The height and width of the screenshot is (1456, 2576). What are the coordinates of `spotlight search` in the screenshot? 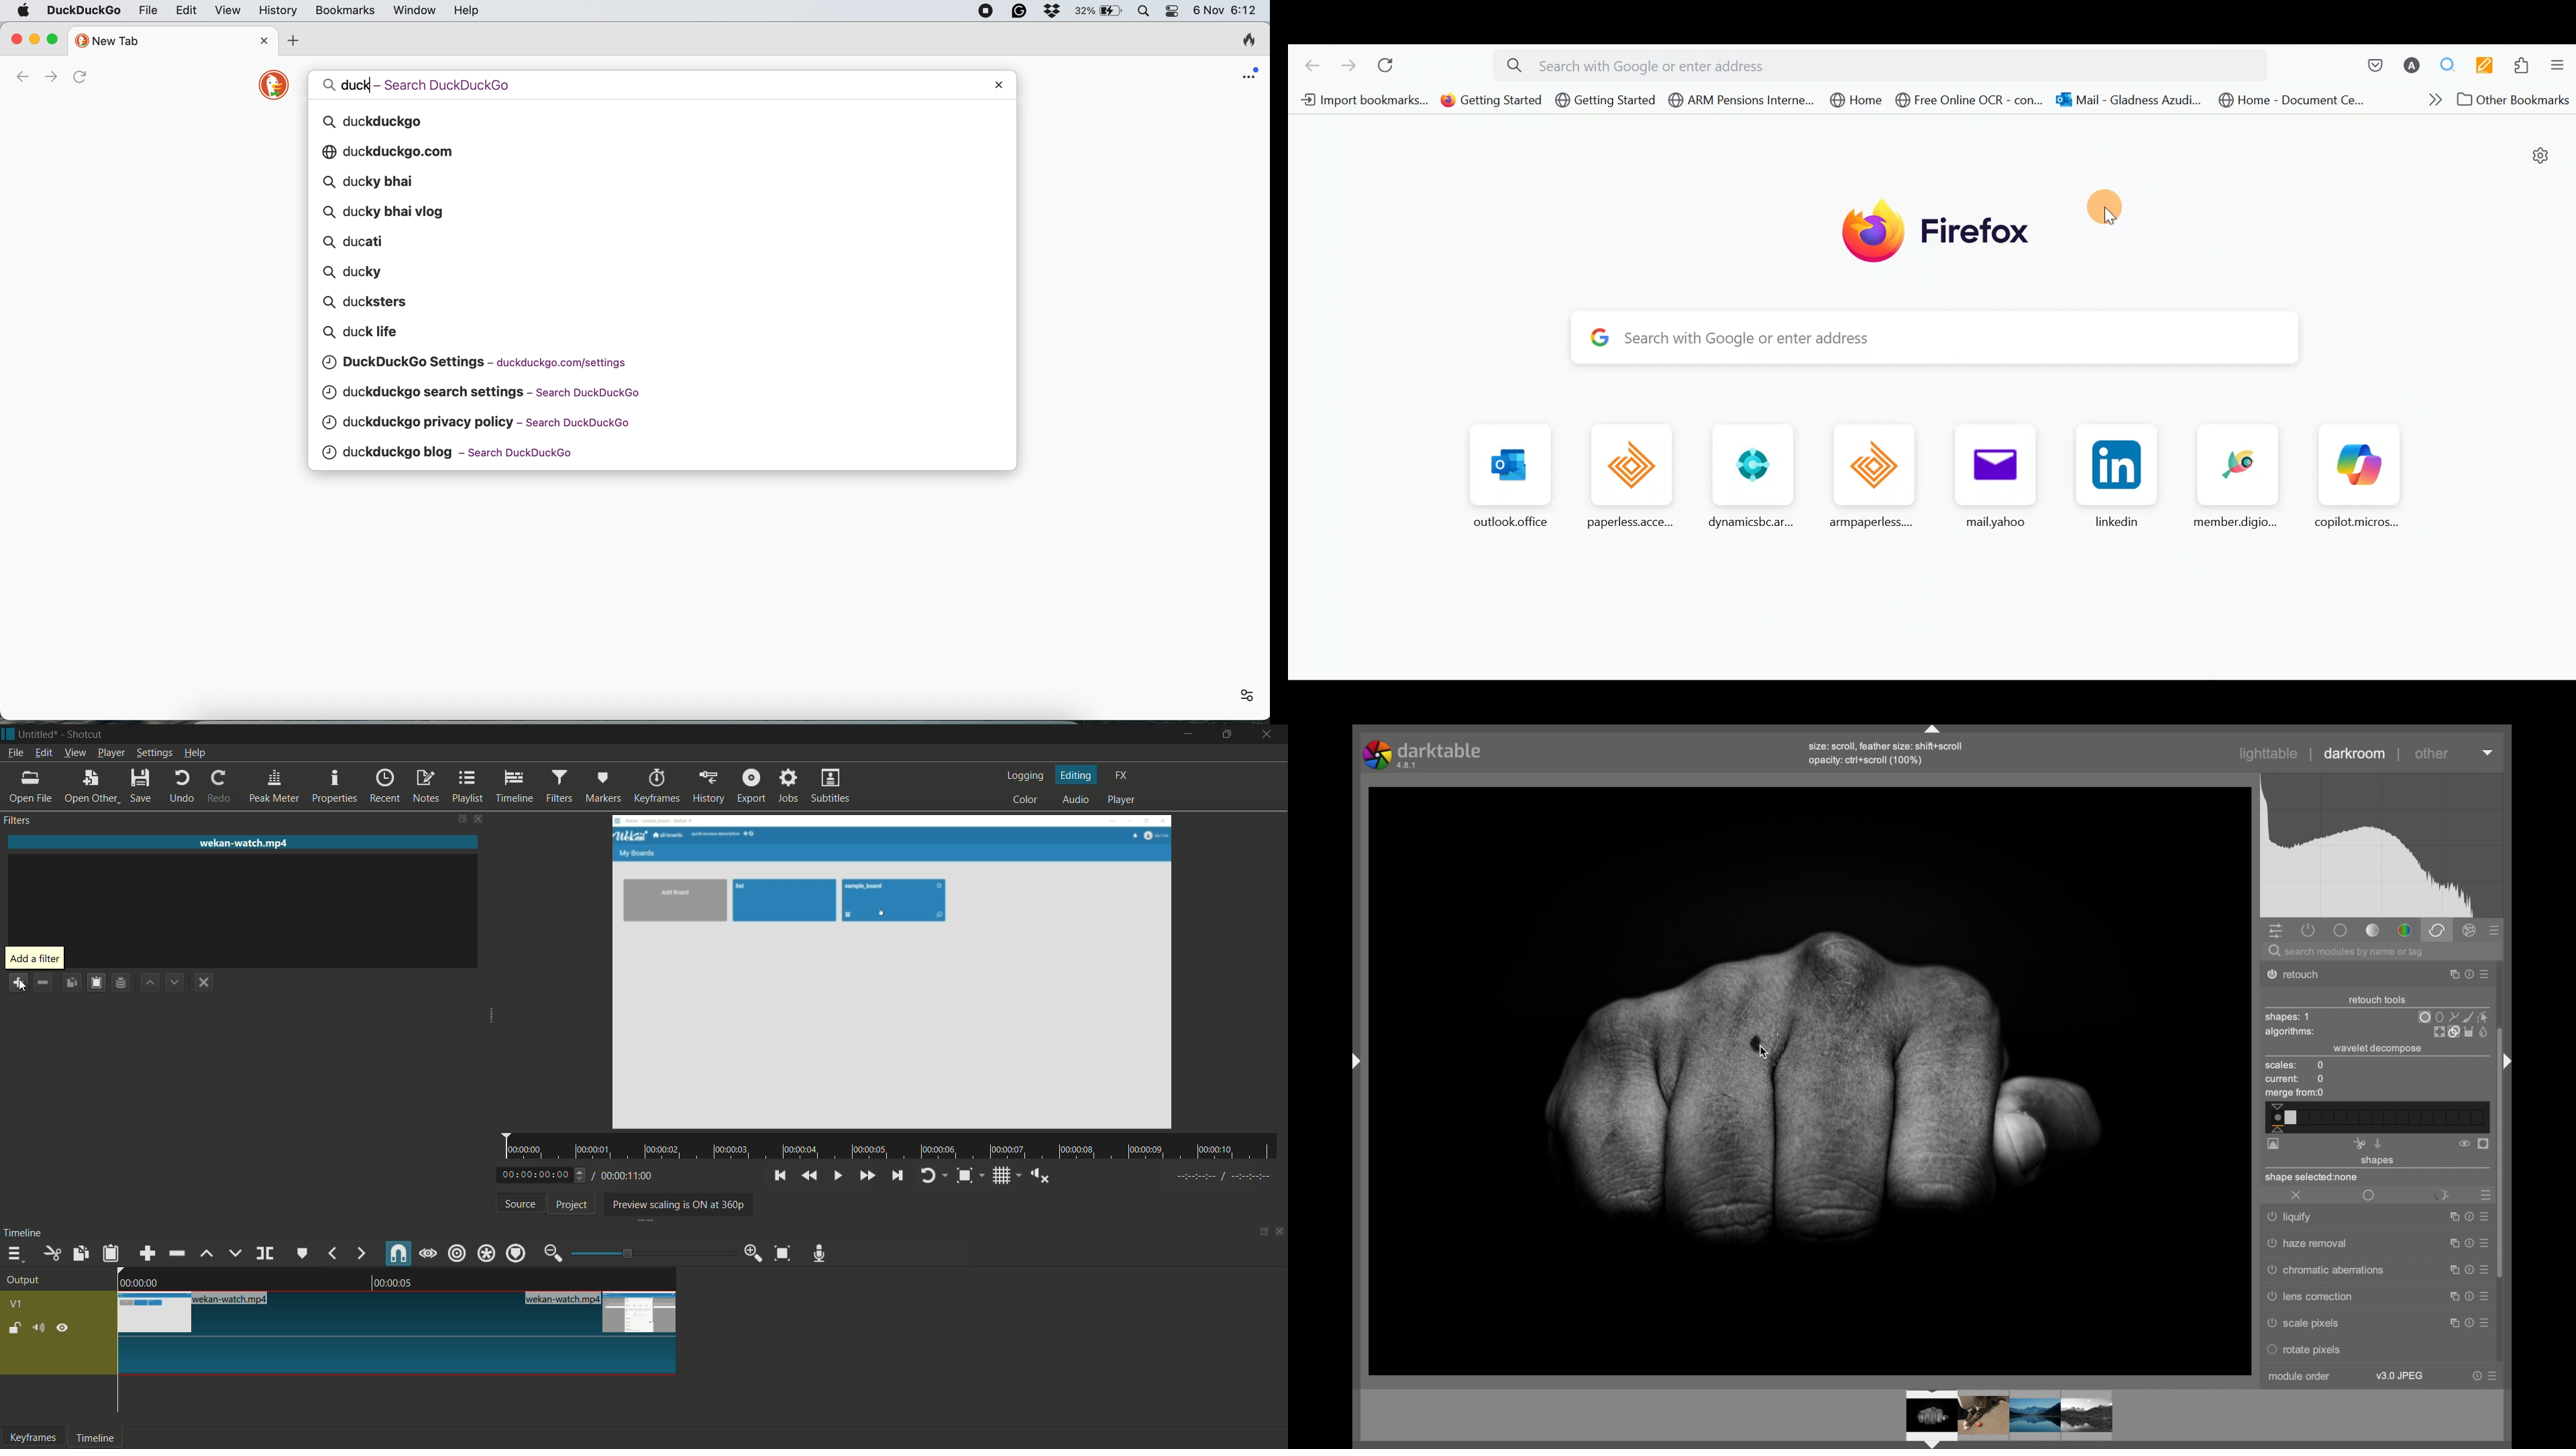 It's located at (1146, 11).